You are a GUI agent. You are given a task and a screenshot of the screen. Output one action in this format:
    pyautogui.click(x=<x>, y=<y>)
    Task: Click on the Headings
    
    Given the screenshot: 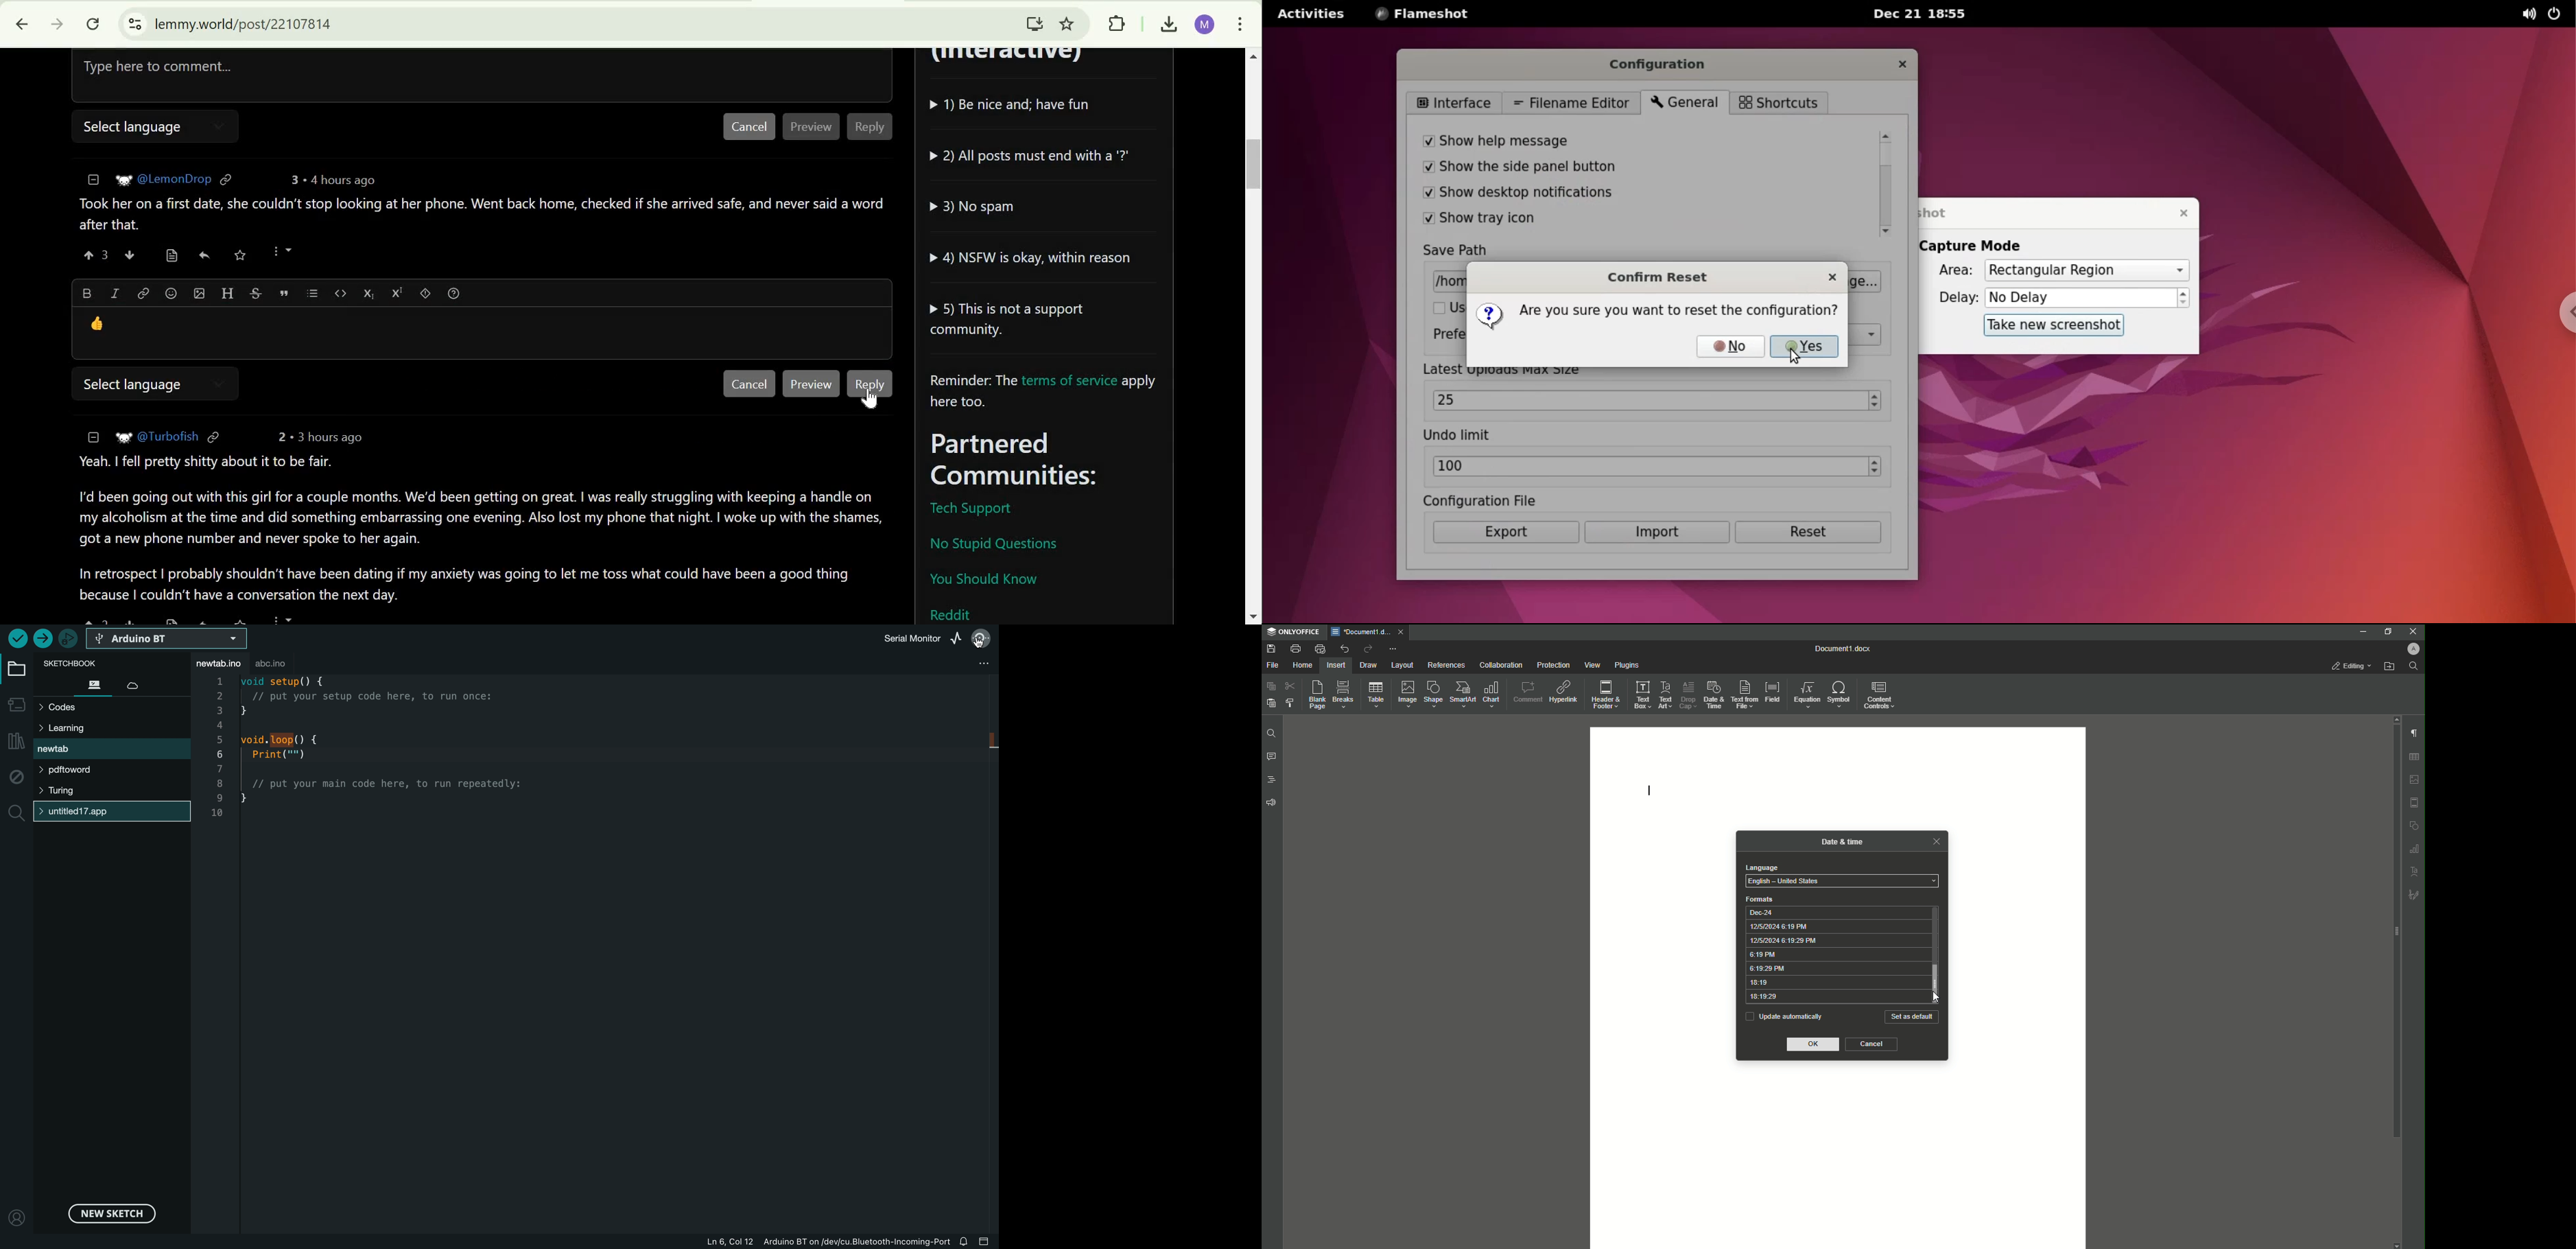 What is the action you would take?
    pyautogui.click(x=1271, y=779)
    